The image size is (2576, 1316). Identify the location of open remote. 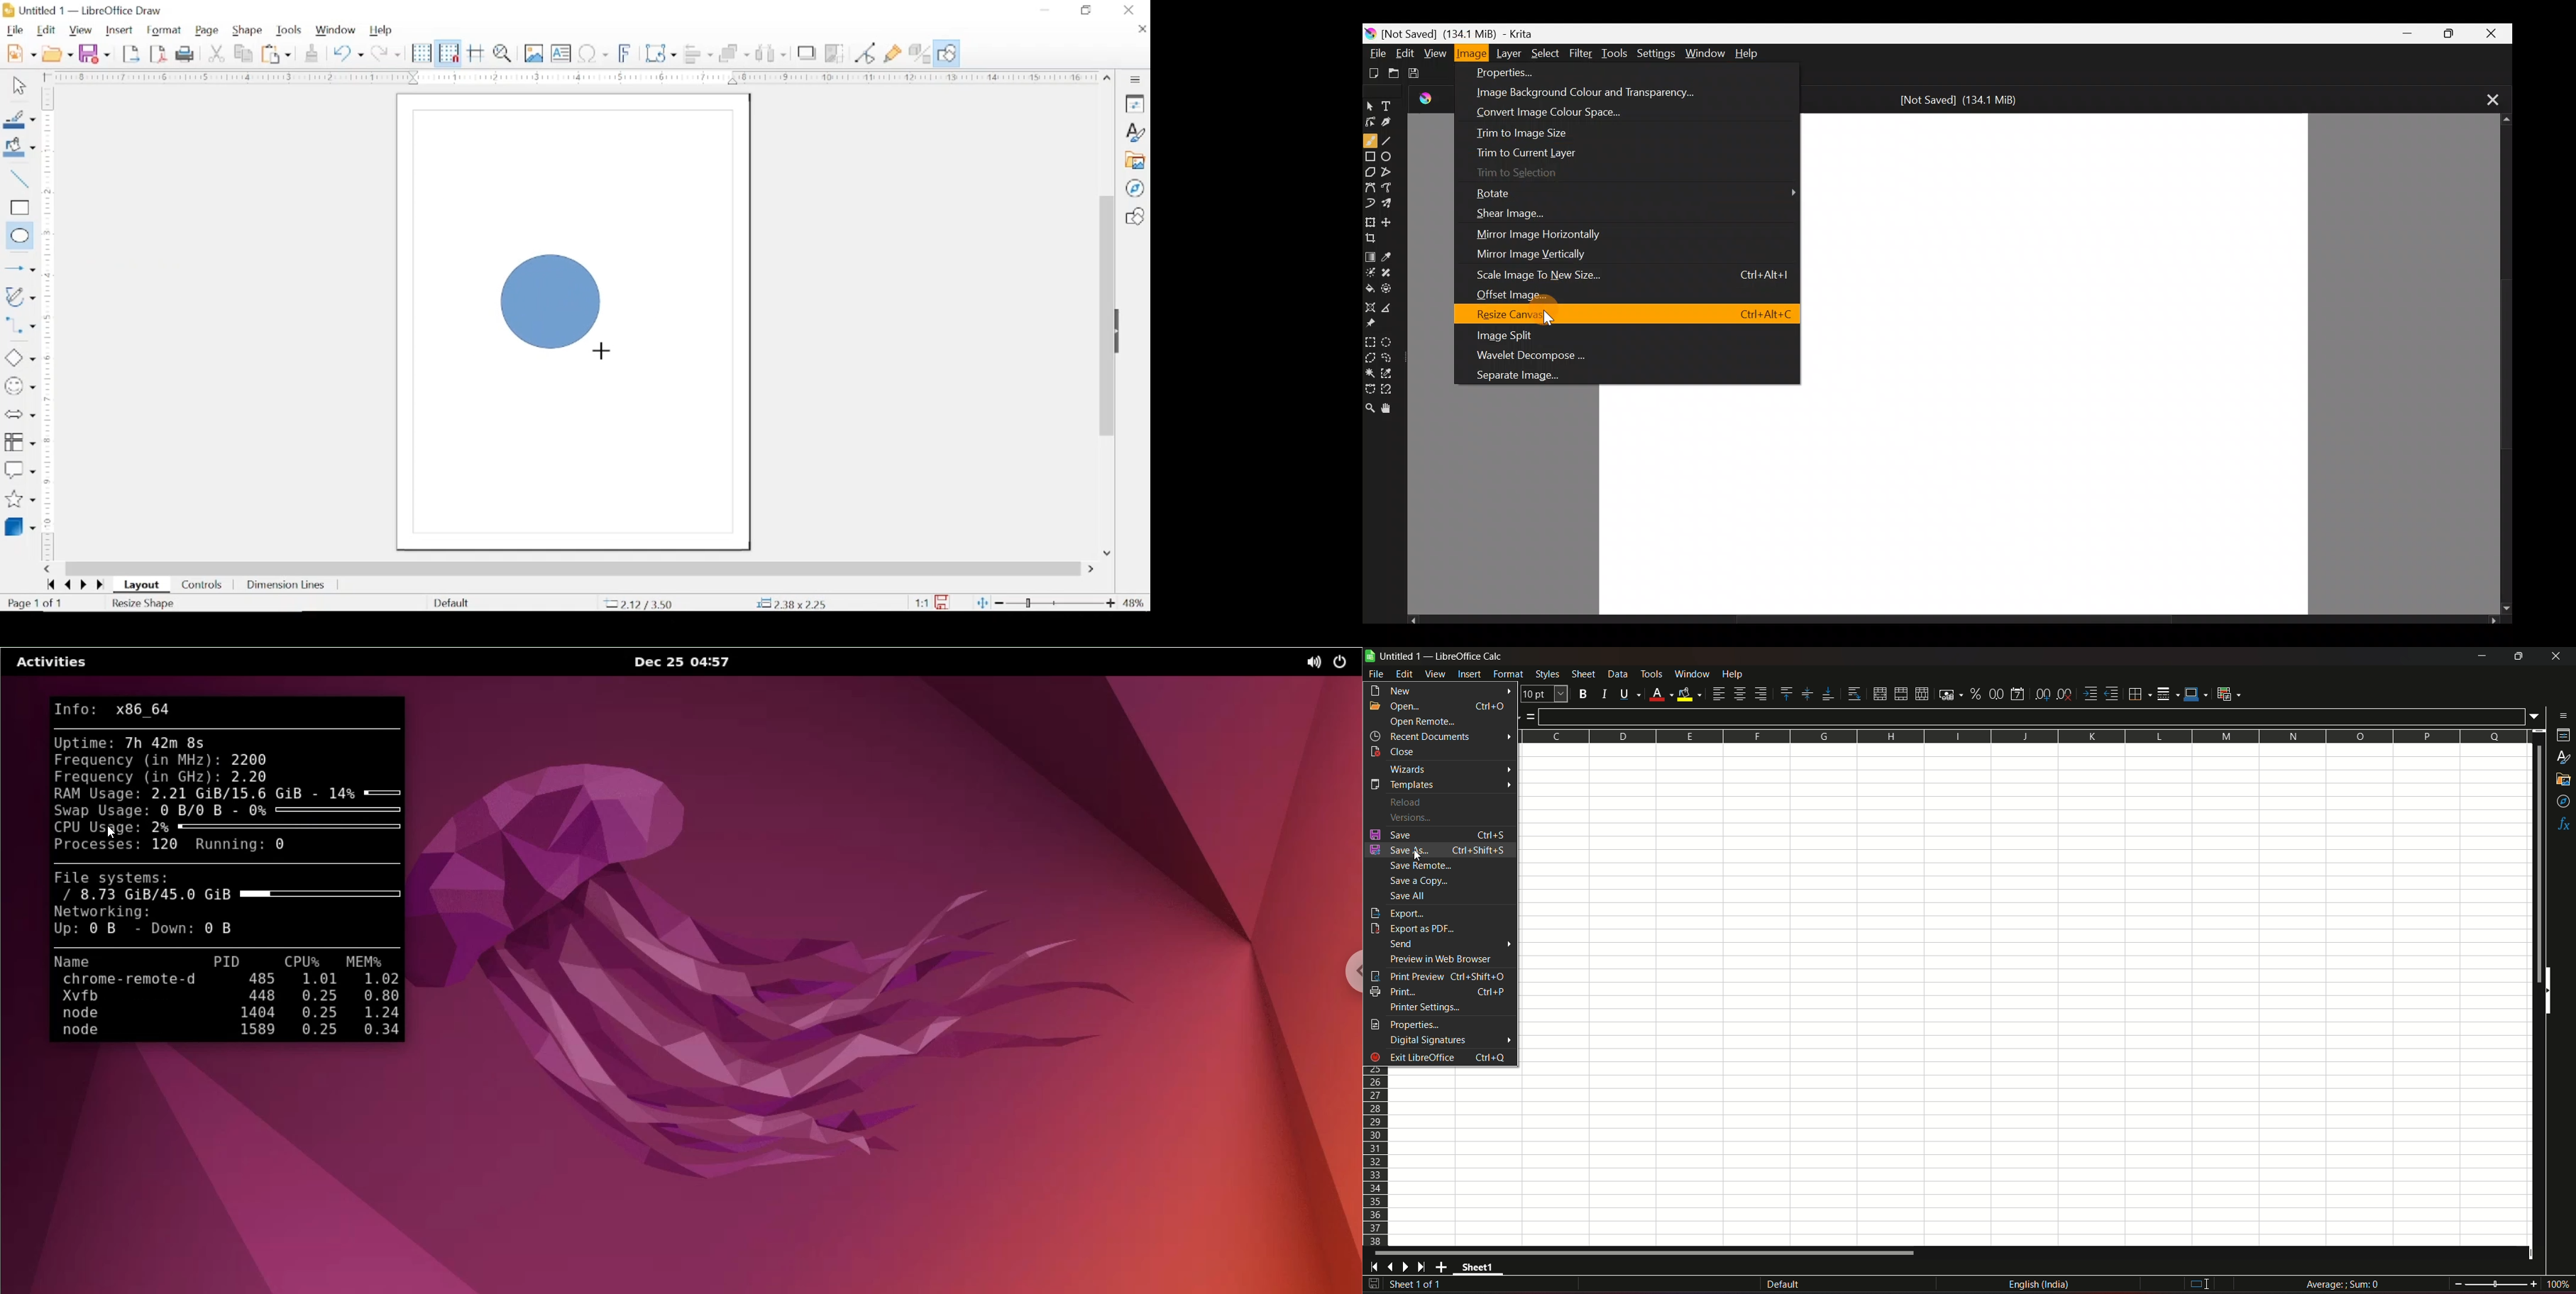
(1422, 722).